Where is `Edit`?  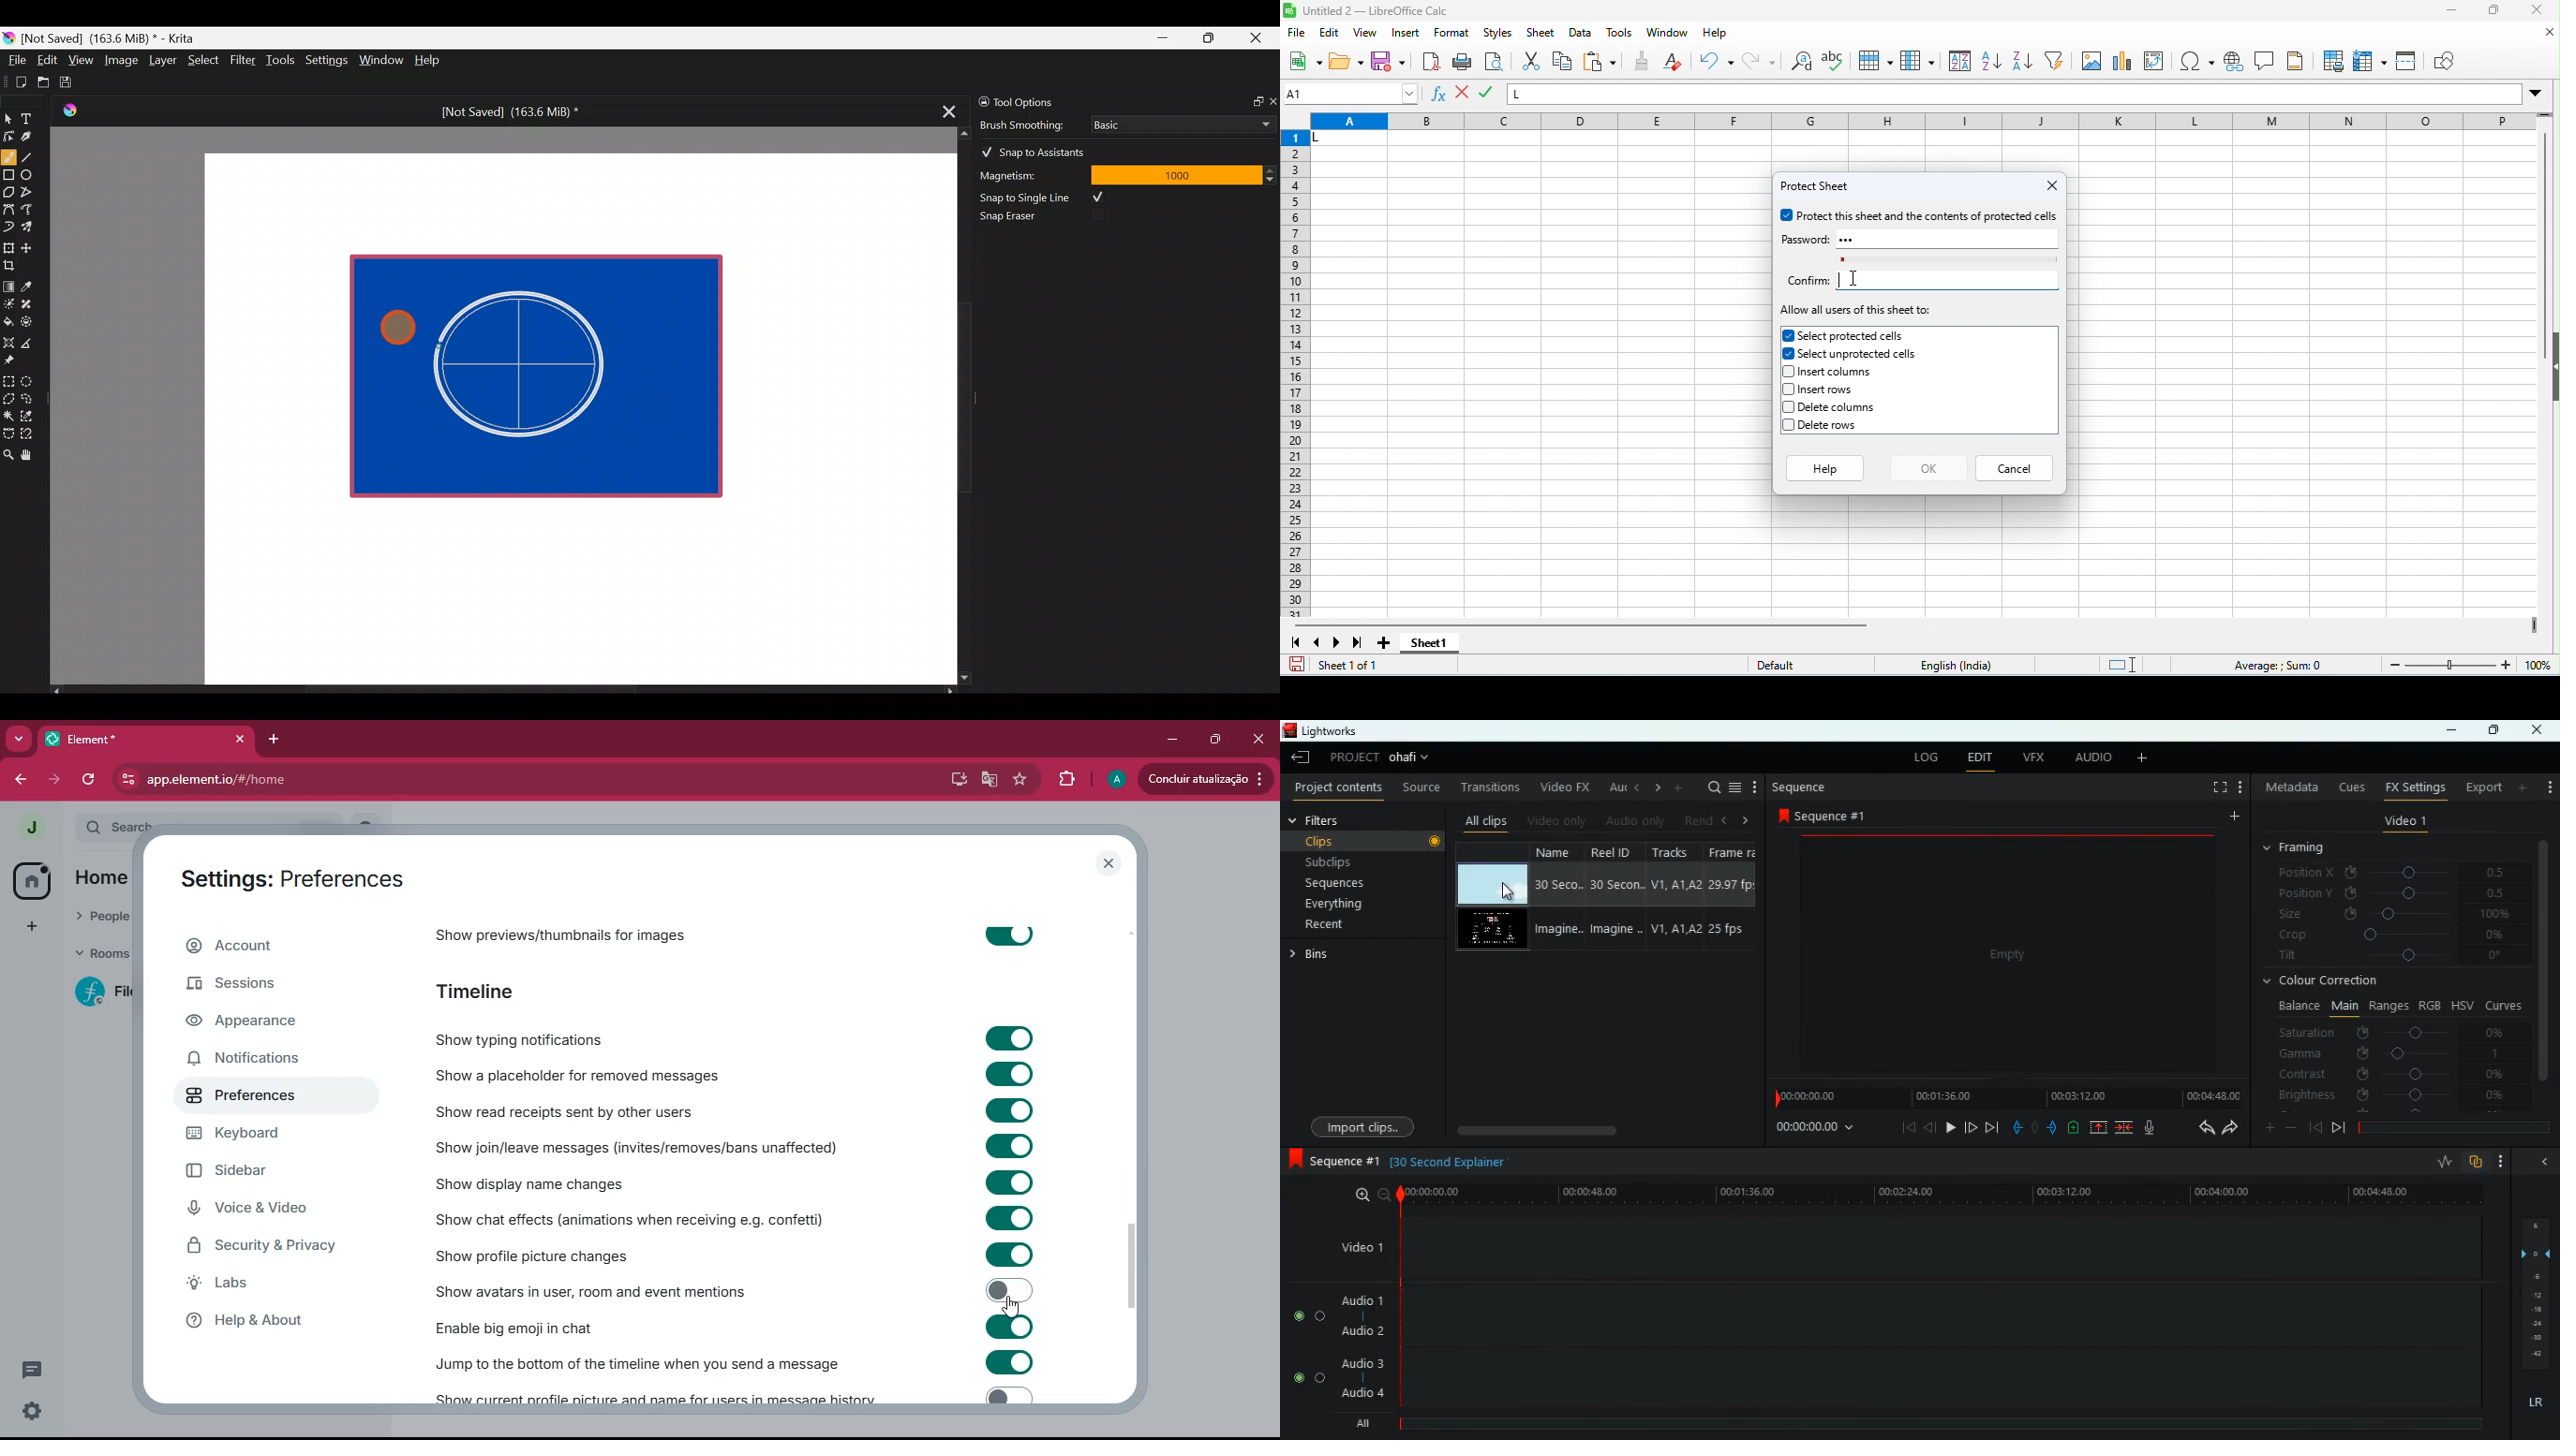 Edit is located at coordinates (47, 62).